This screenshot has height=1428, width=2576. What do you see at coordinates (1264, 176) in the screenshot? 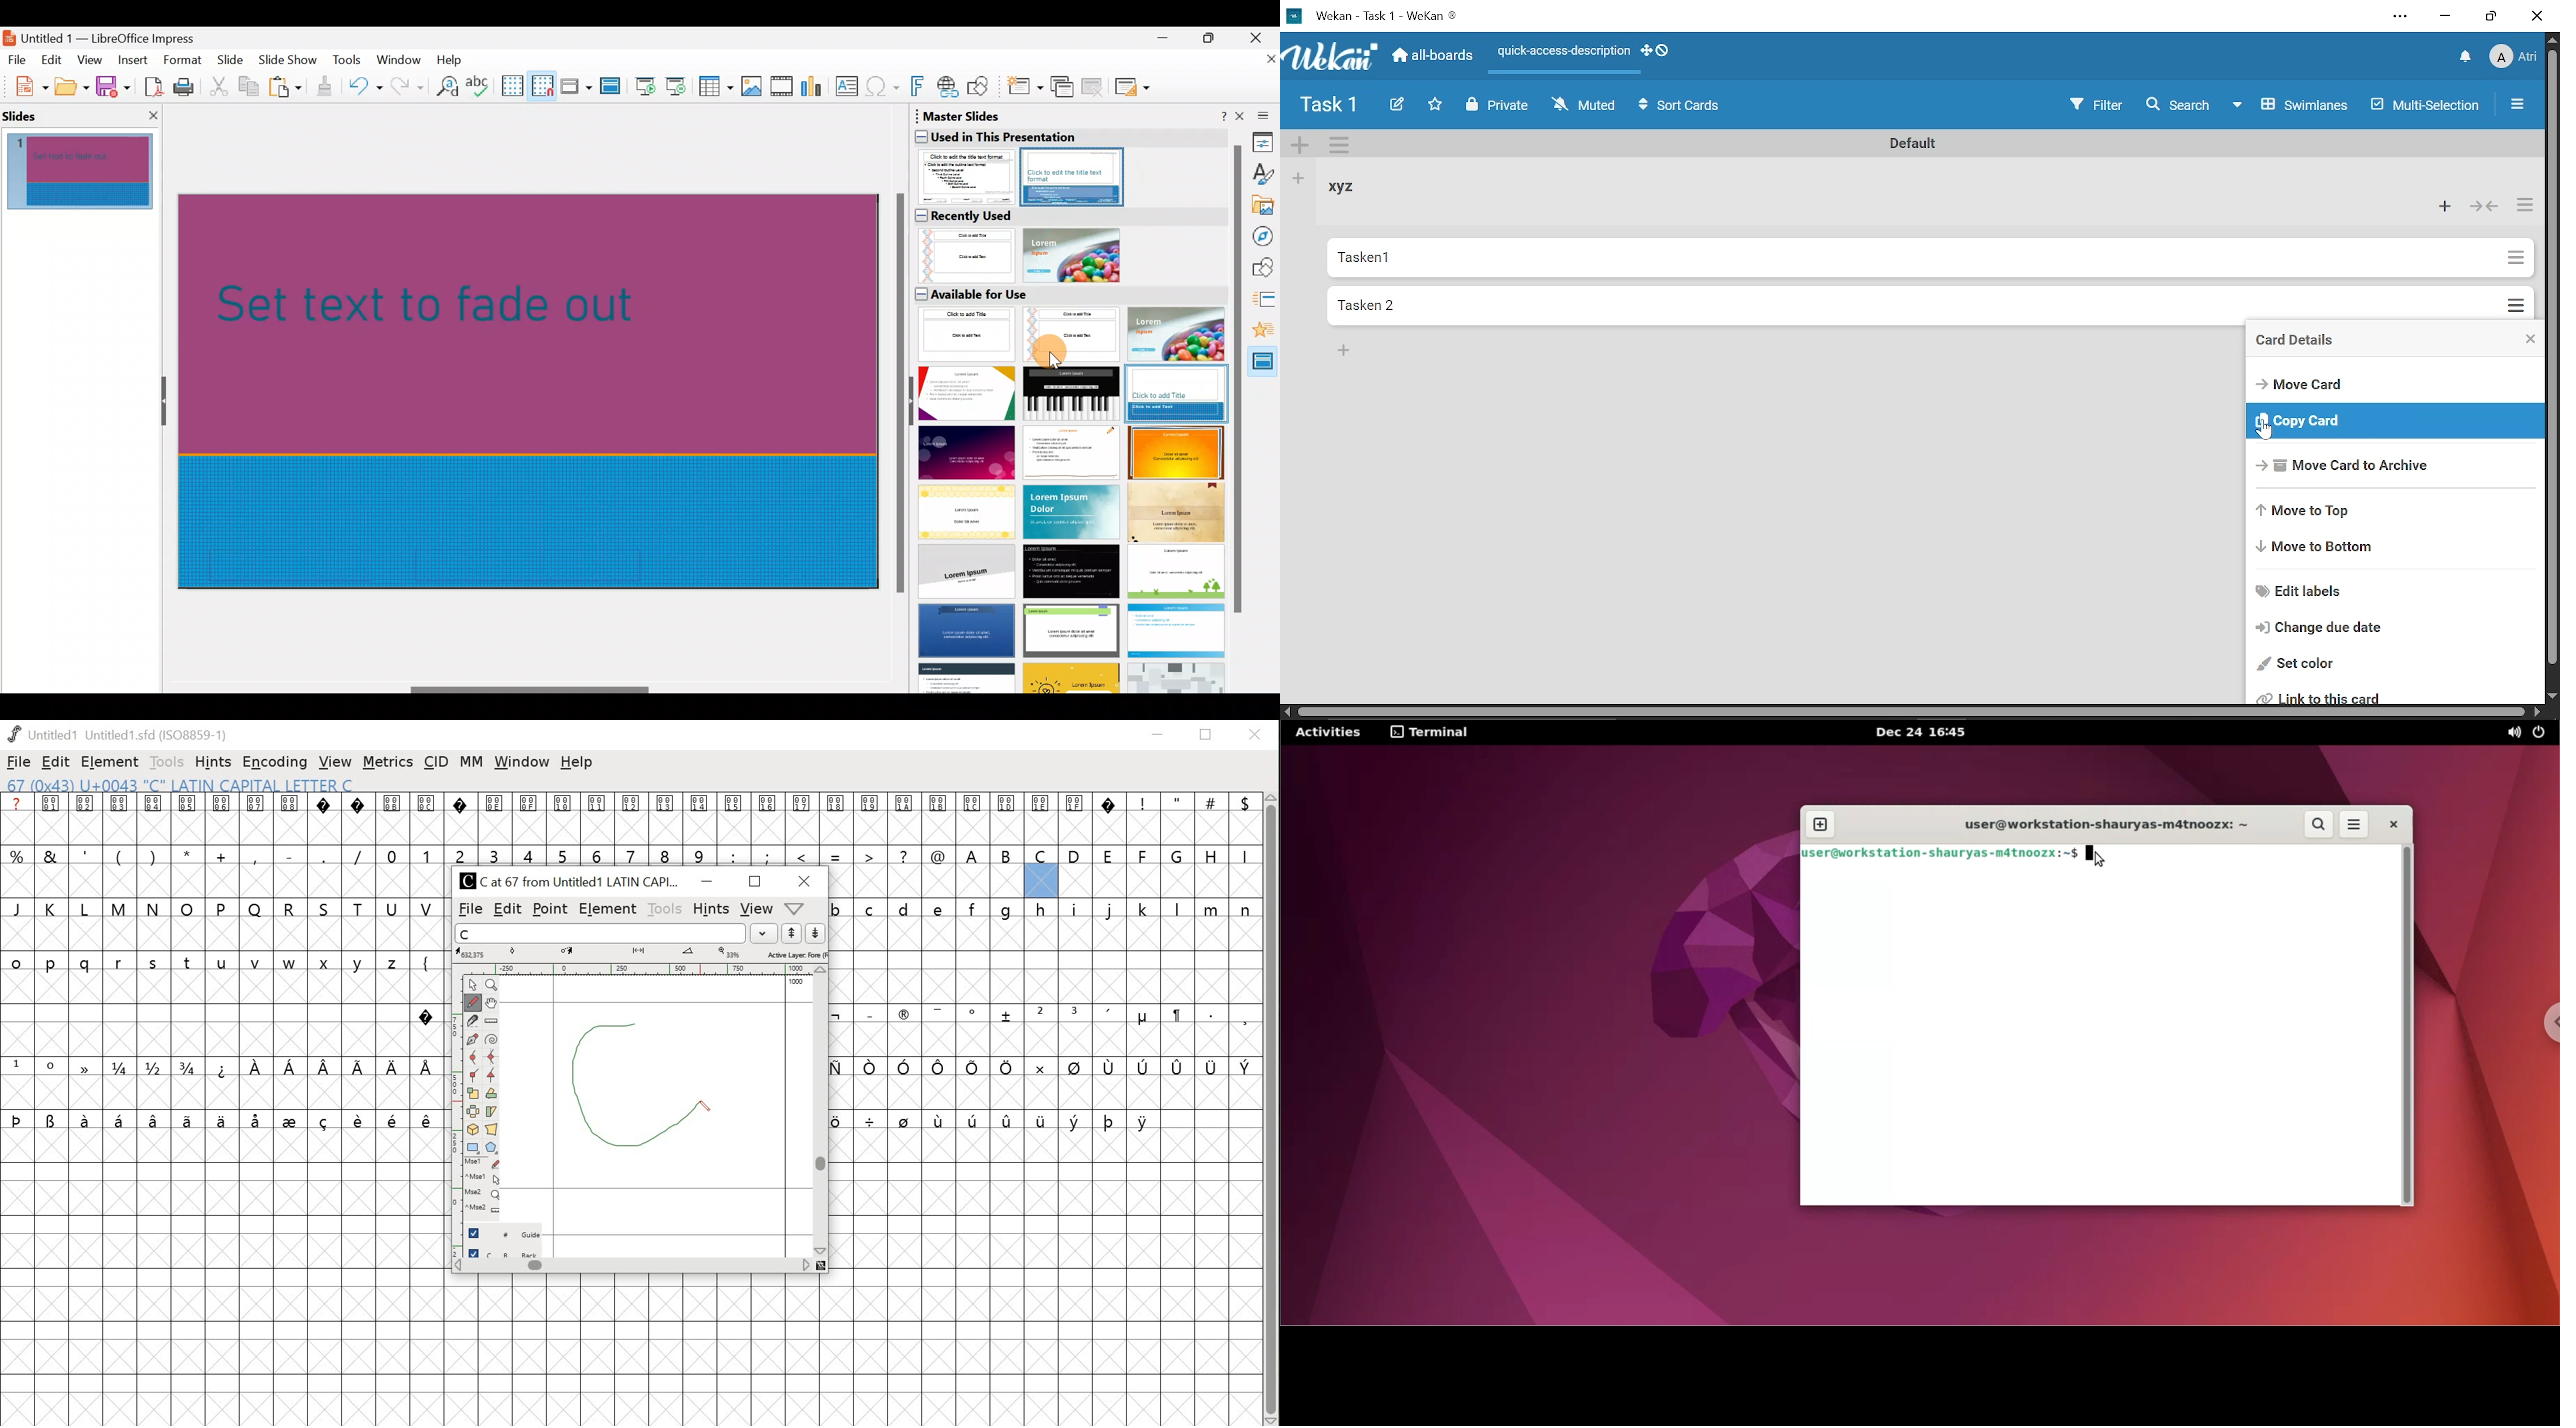
I see `Styles` at bounding box center [1264, 176].